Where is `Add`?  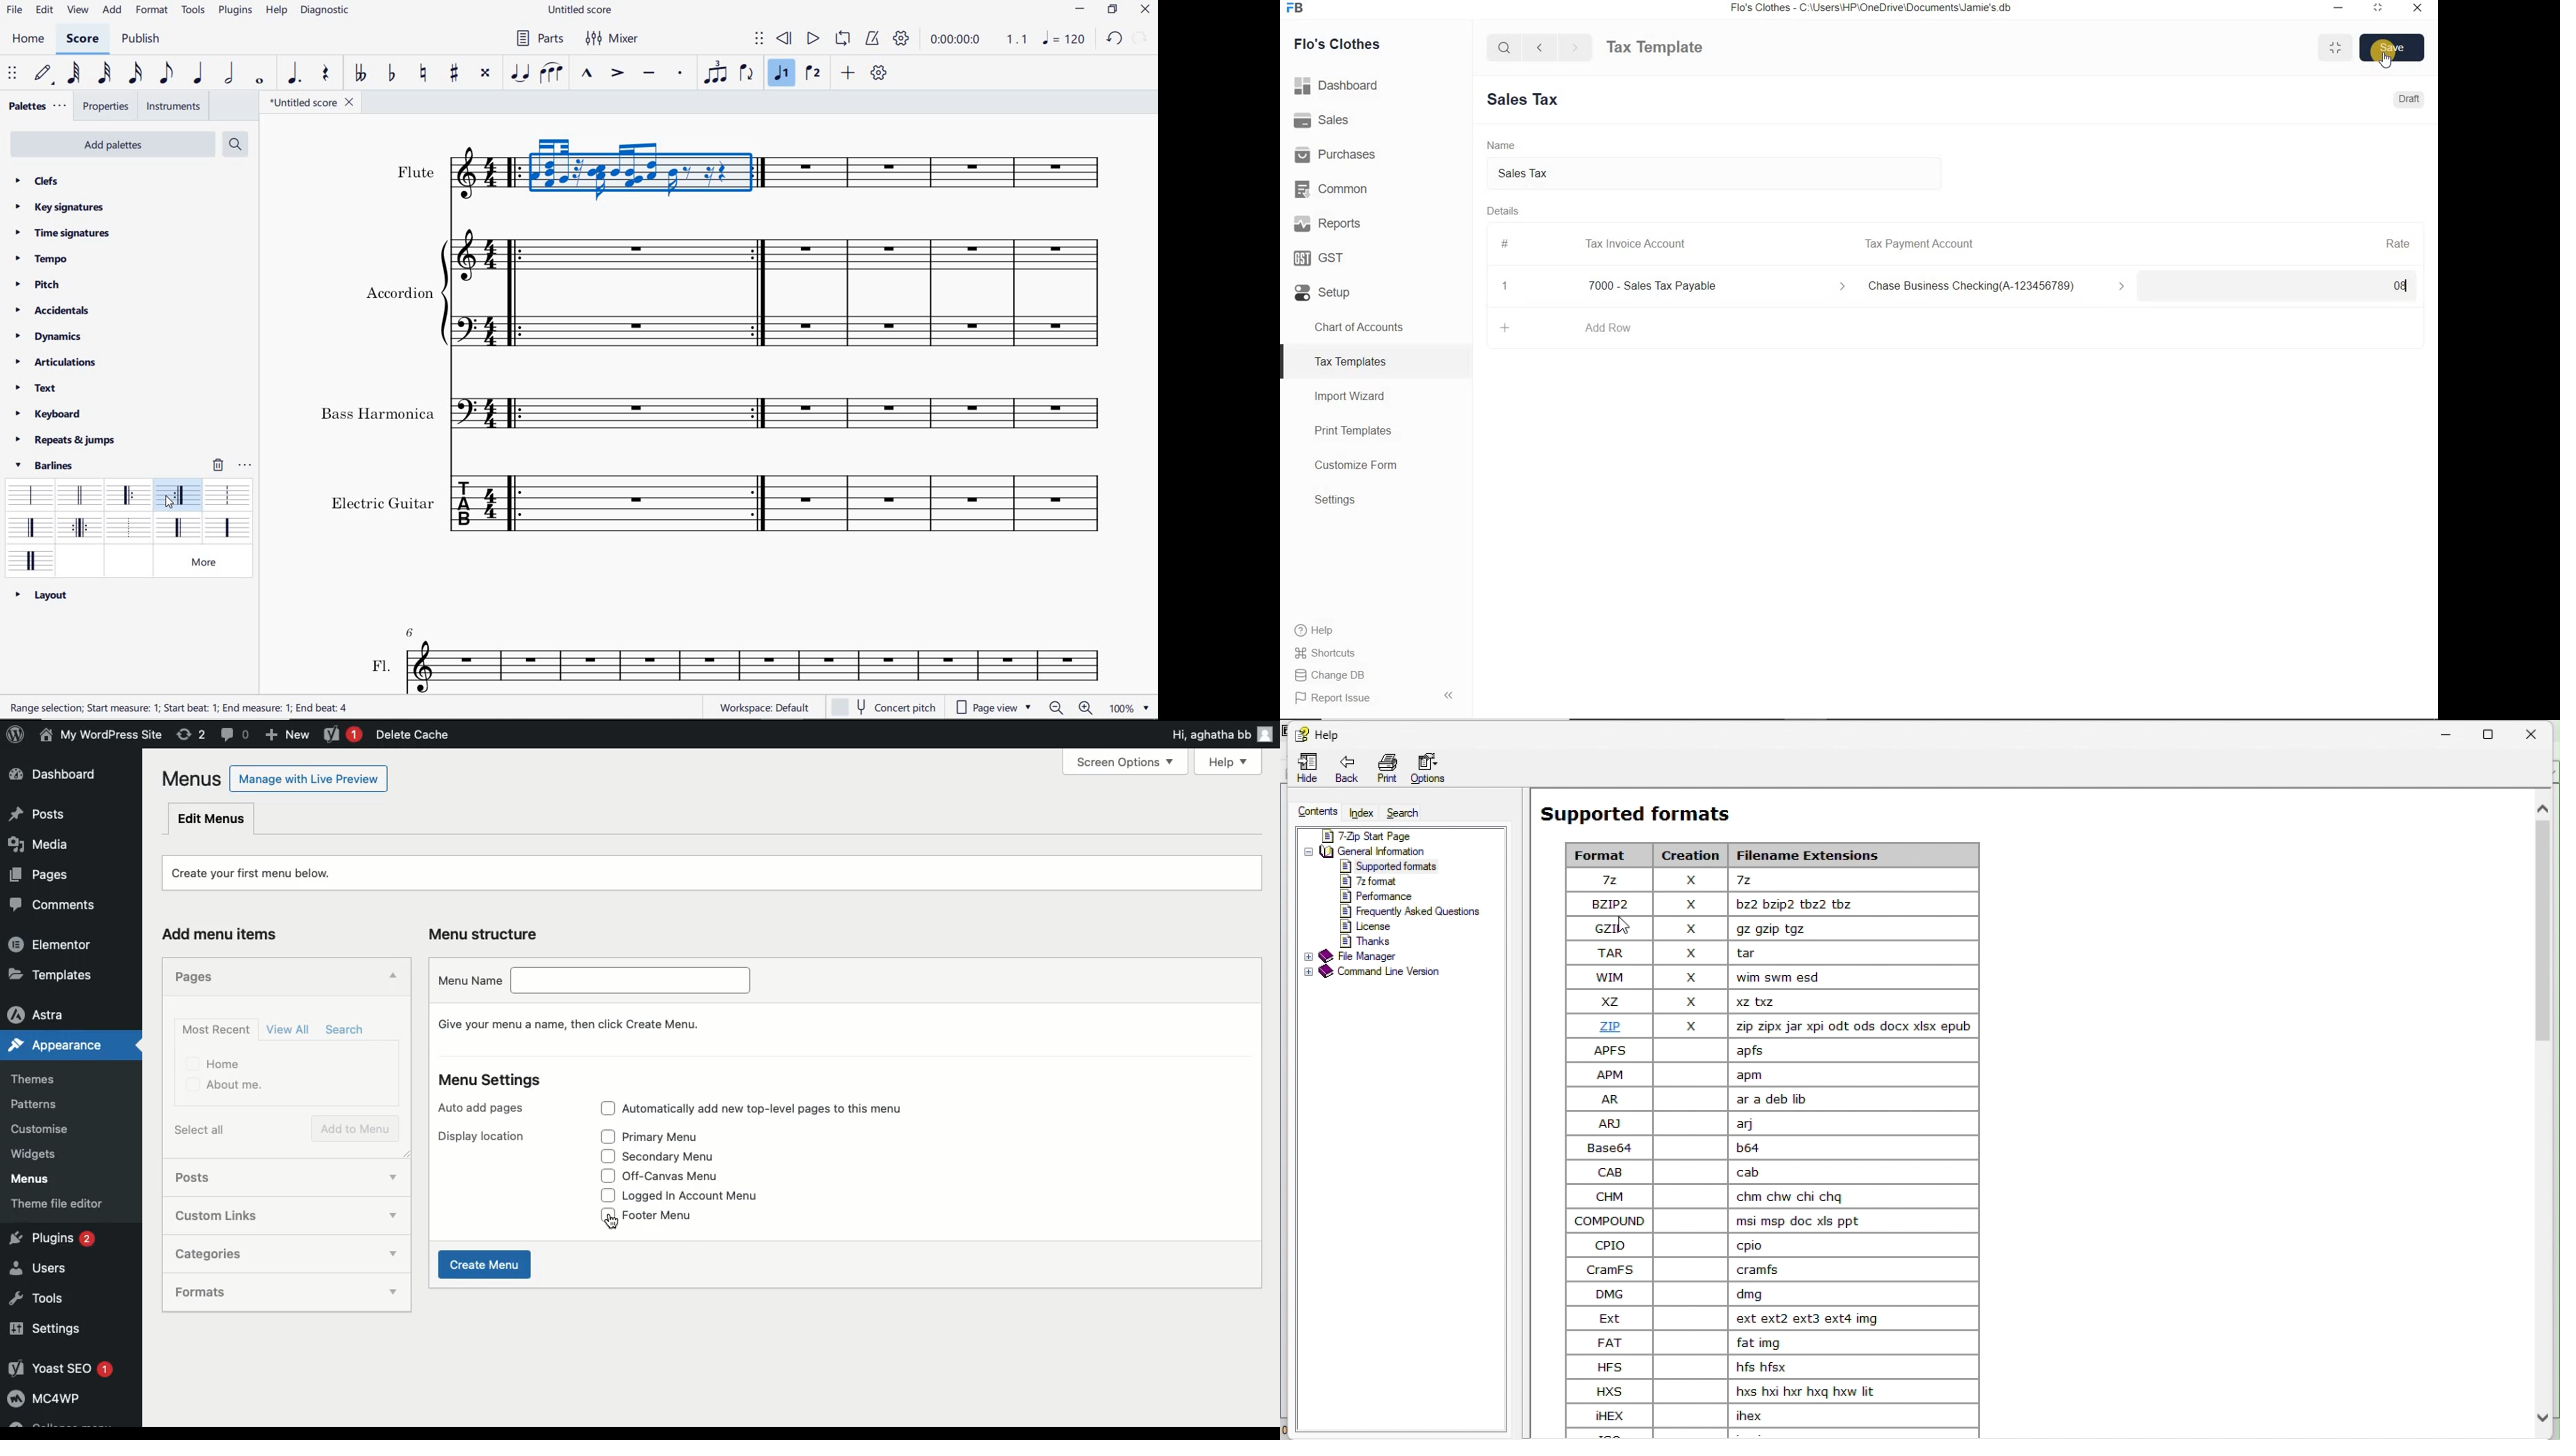
Add is located at coordinates (1506, 328).